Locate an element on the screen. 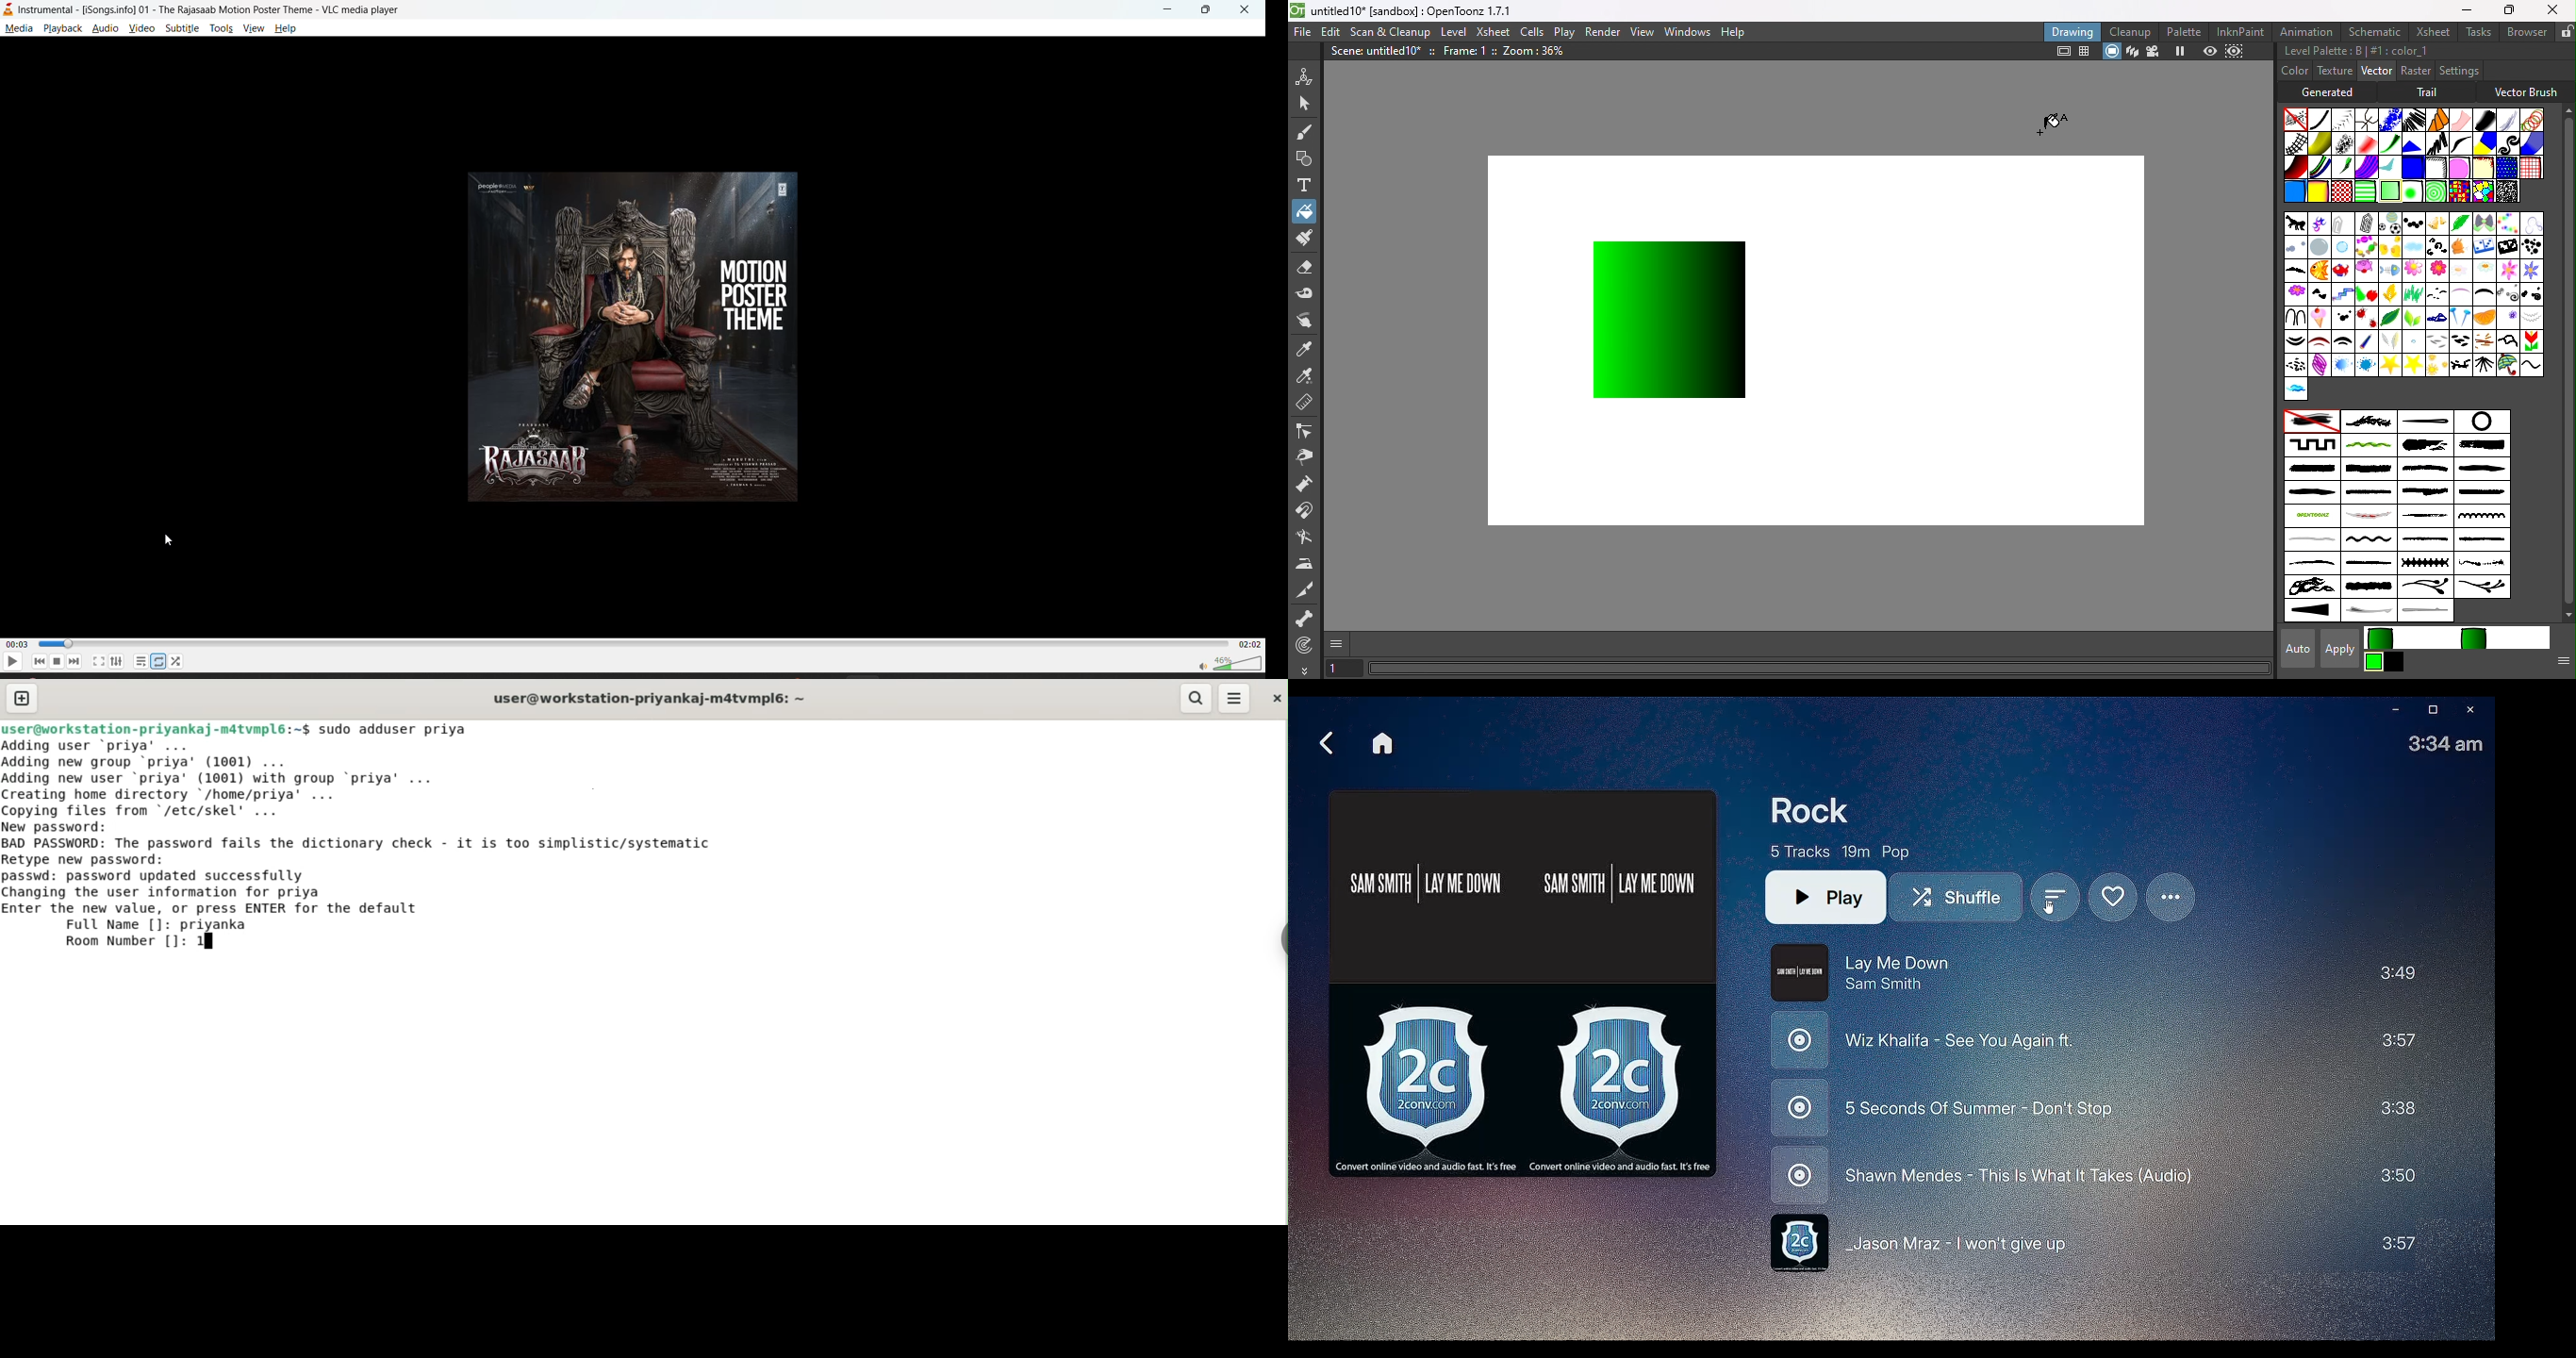  passwd: password updated successfully    changing the user information for priya  enter the new value, or press ENTER for default value is located at coordinates (242, 890).